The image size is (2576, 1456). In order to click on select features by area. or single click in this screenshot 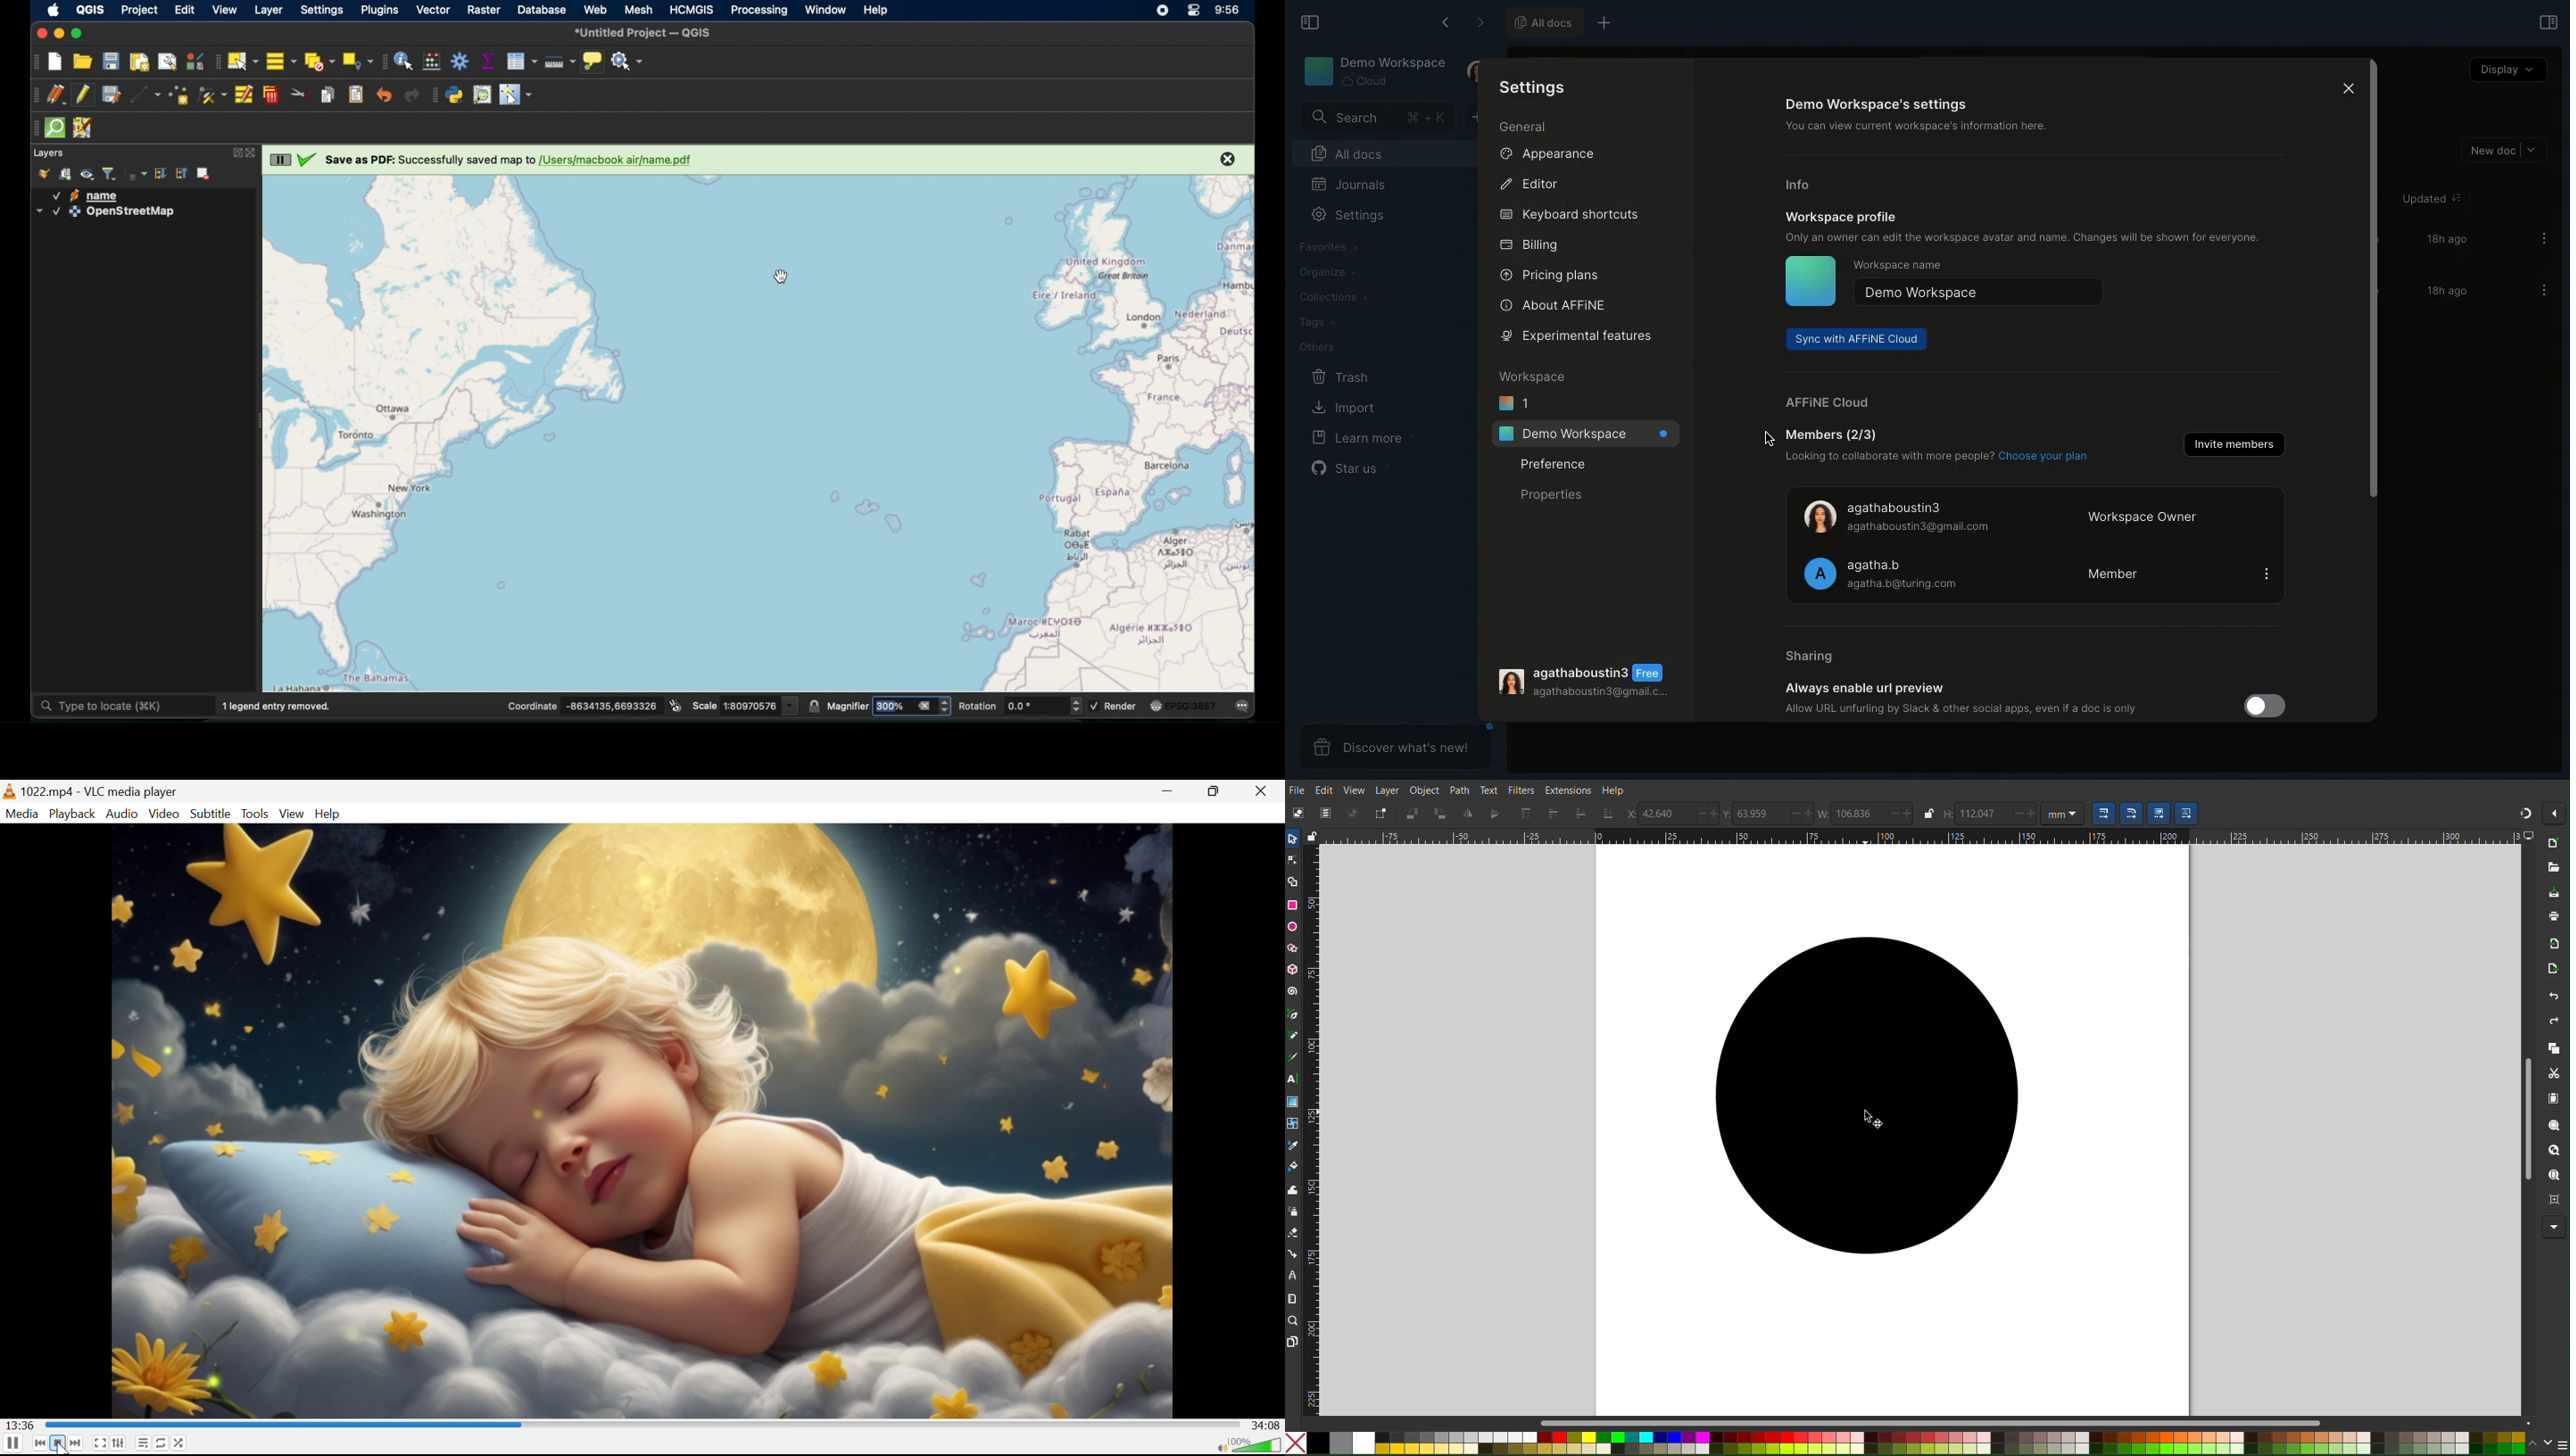, I will do `click(243, 62)`.